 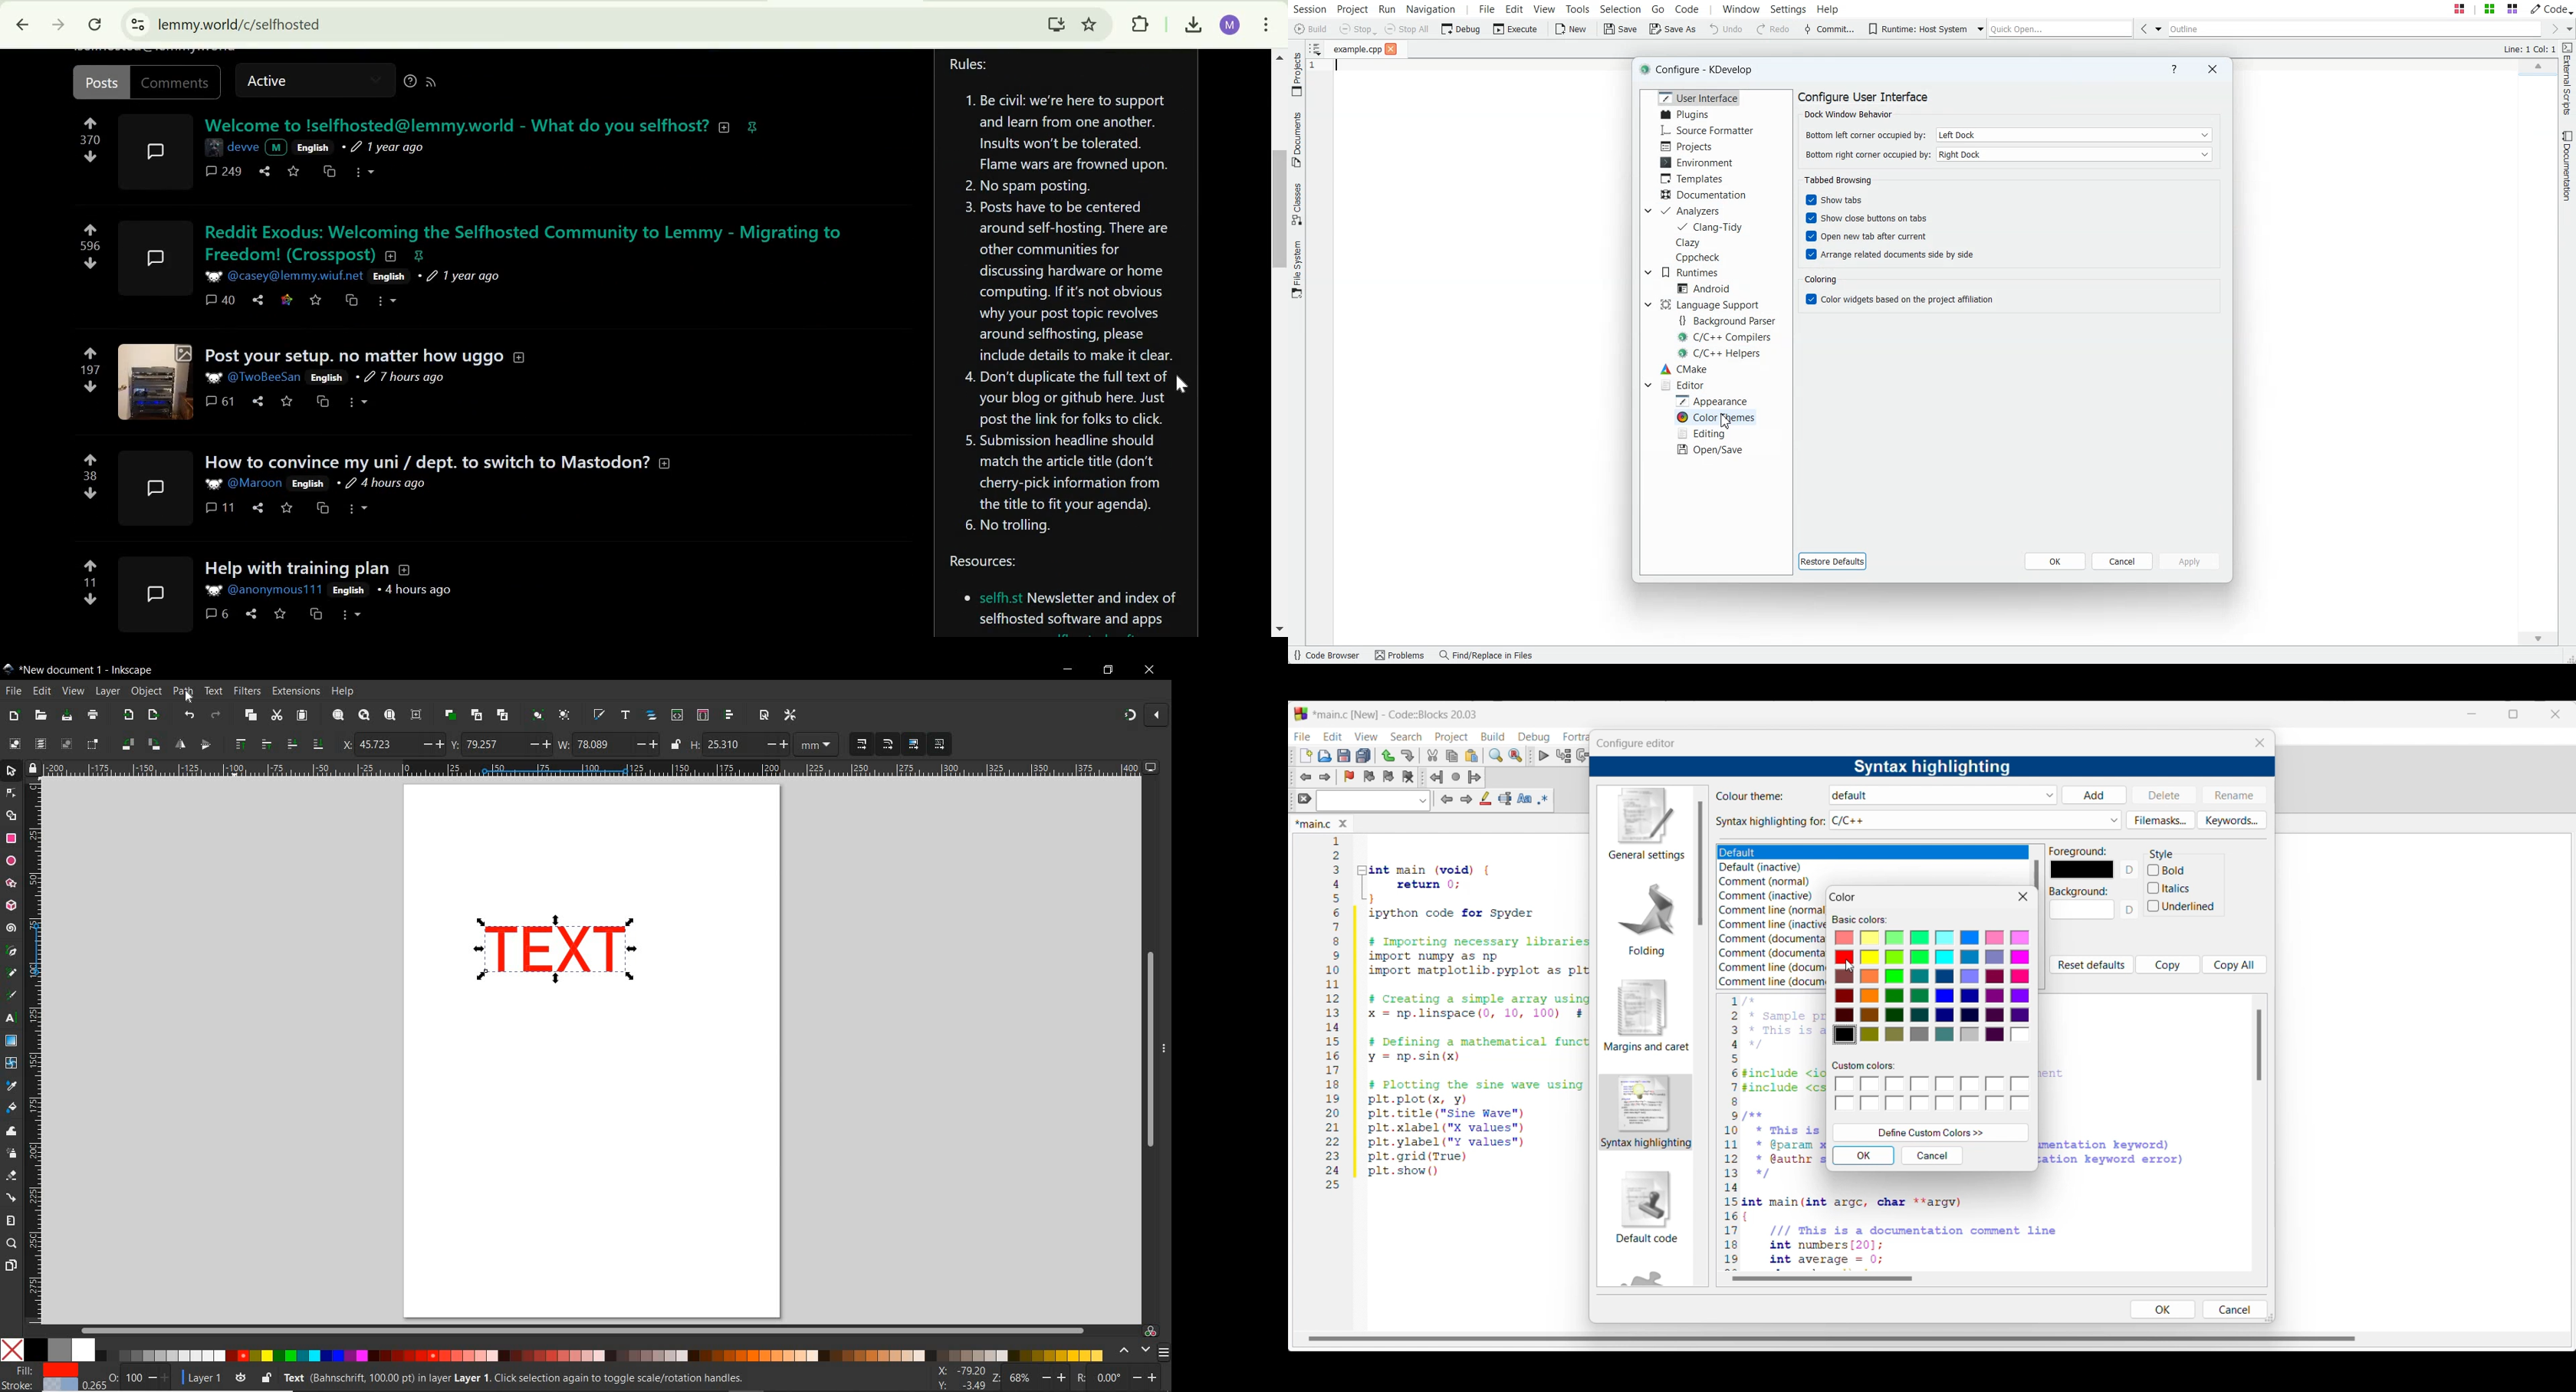 I want to click on Undo, so click(x=1388, y=756).